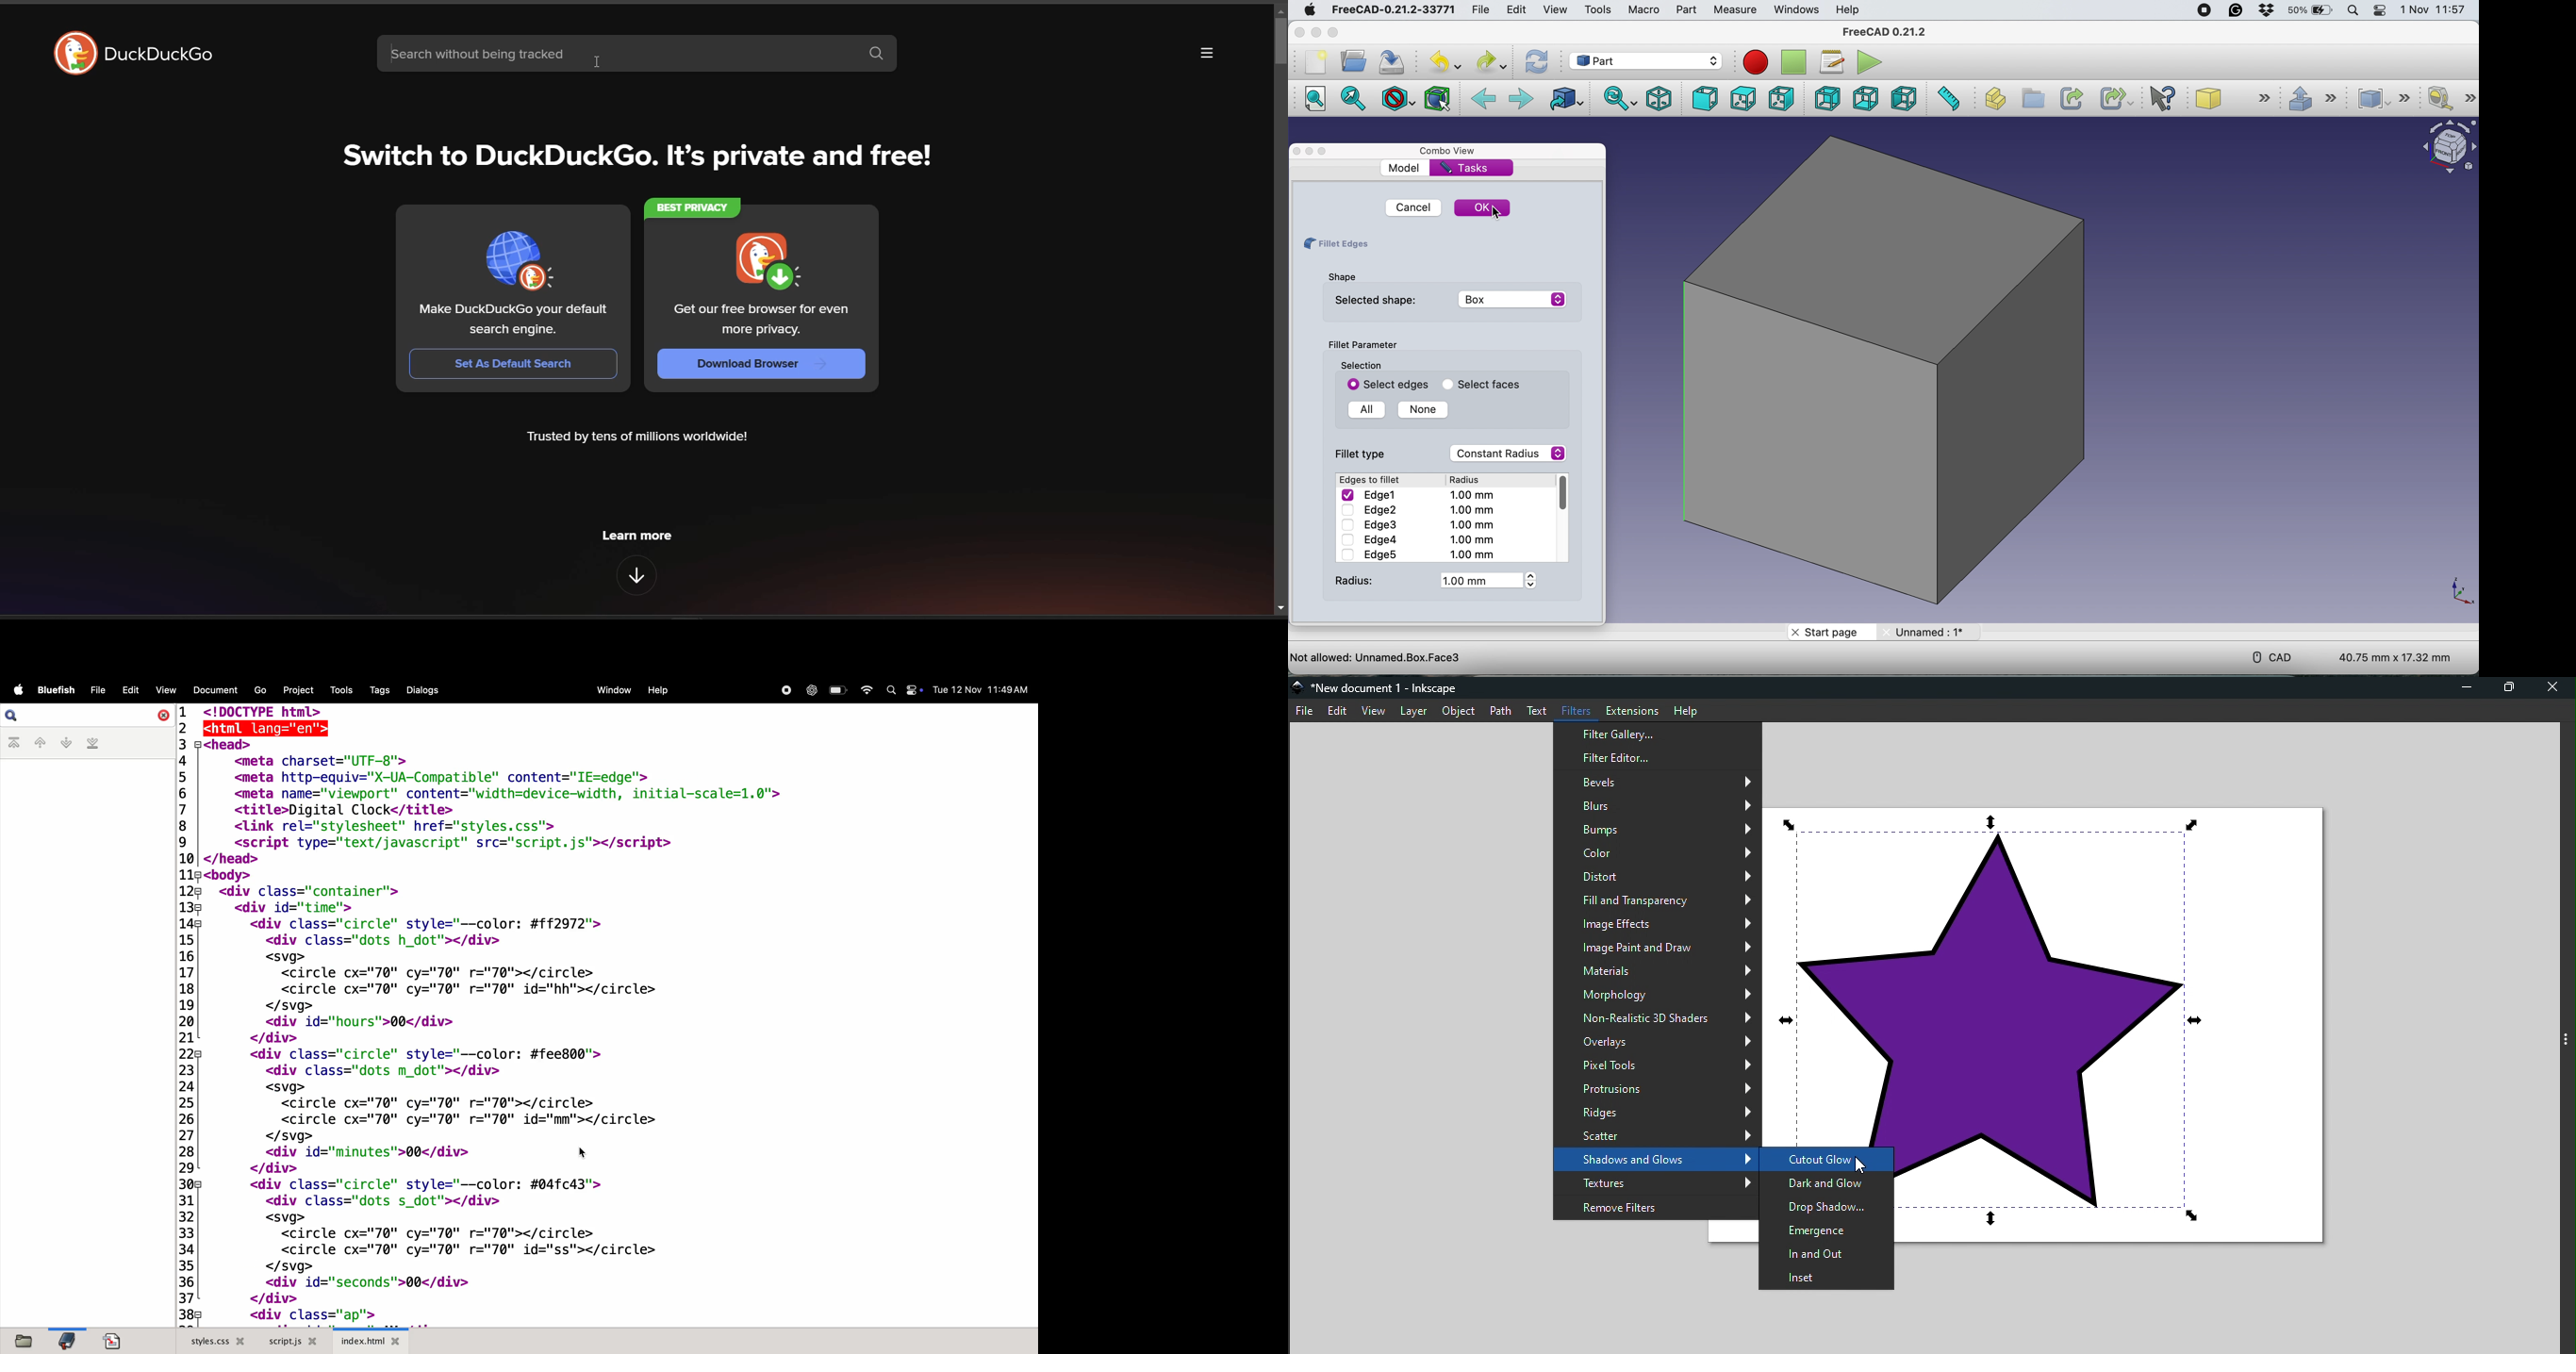 This screenshot has height=1372, width=2576. I want to click on Cancel, so click(1410, 207).